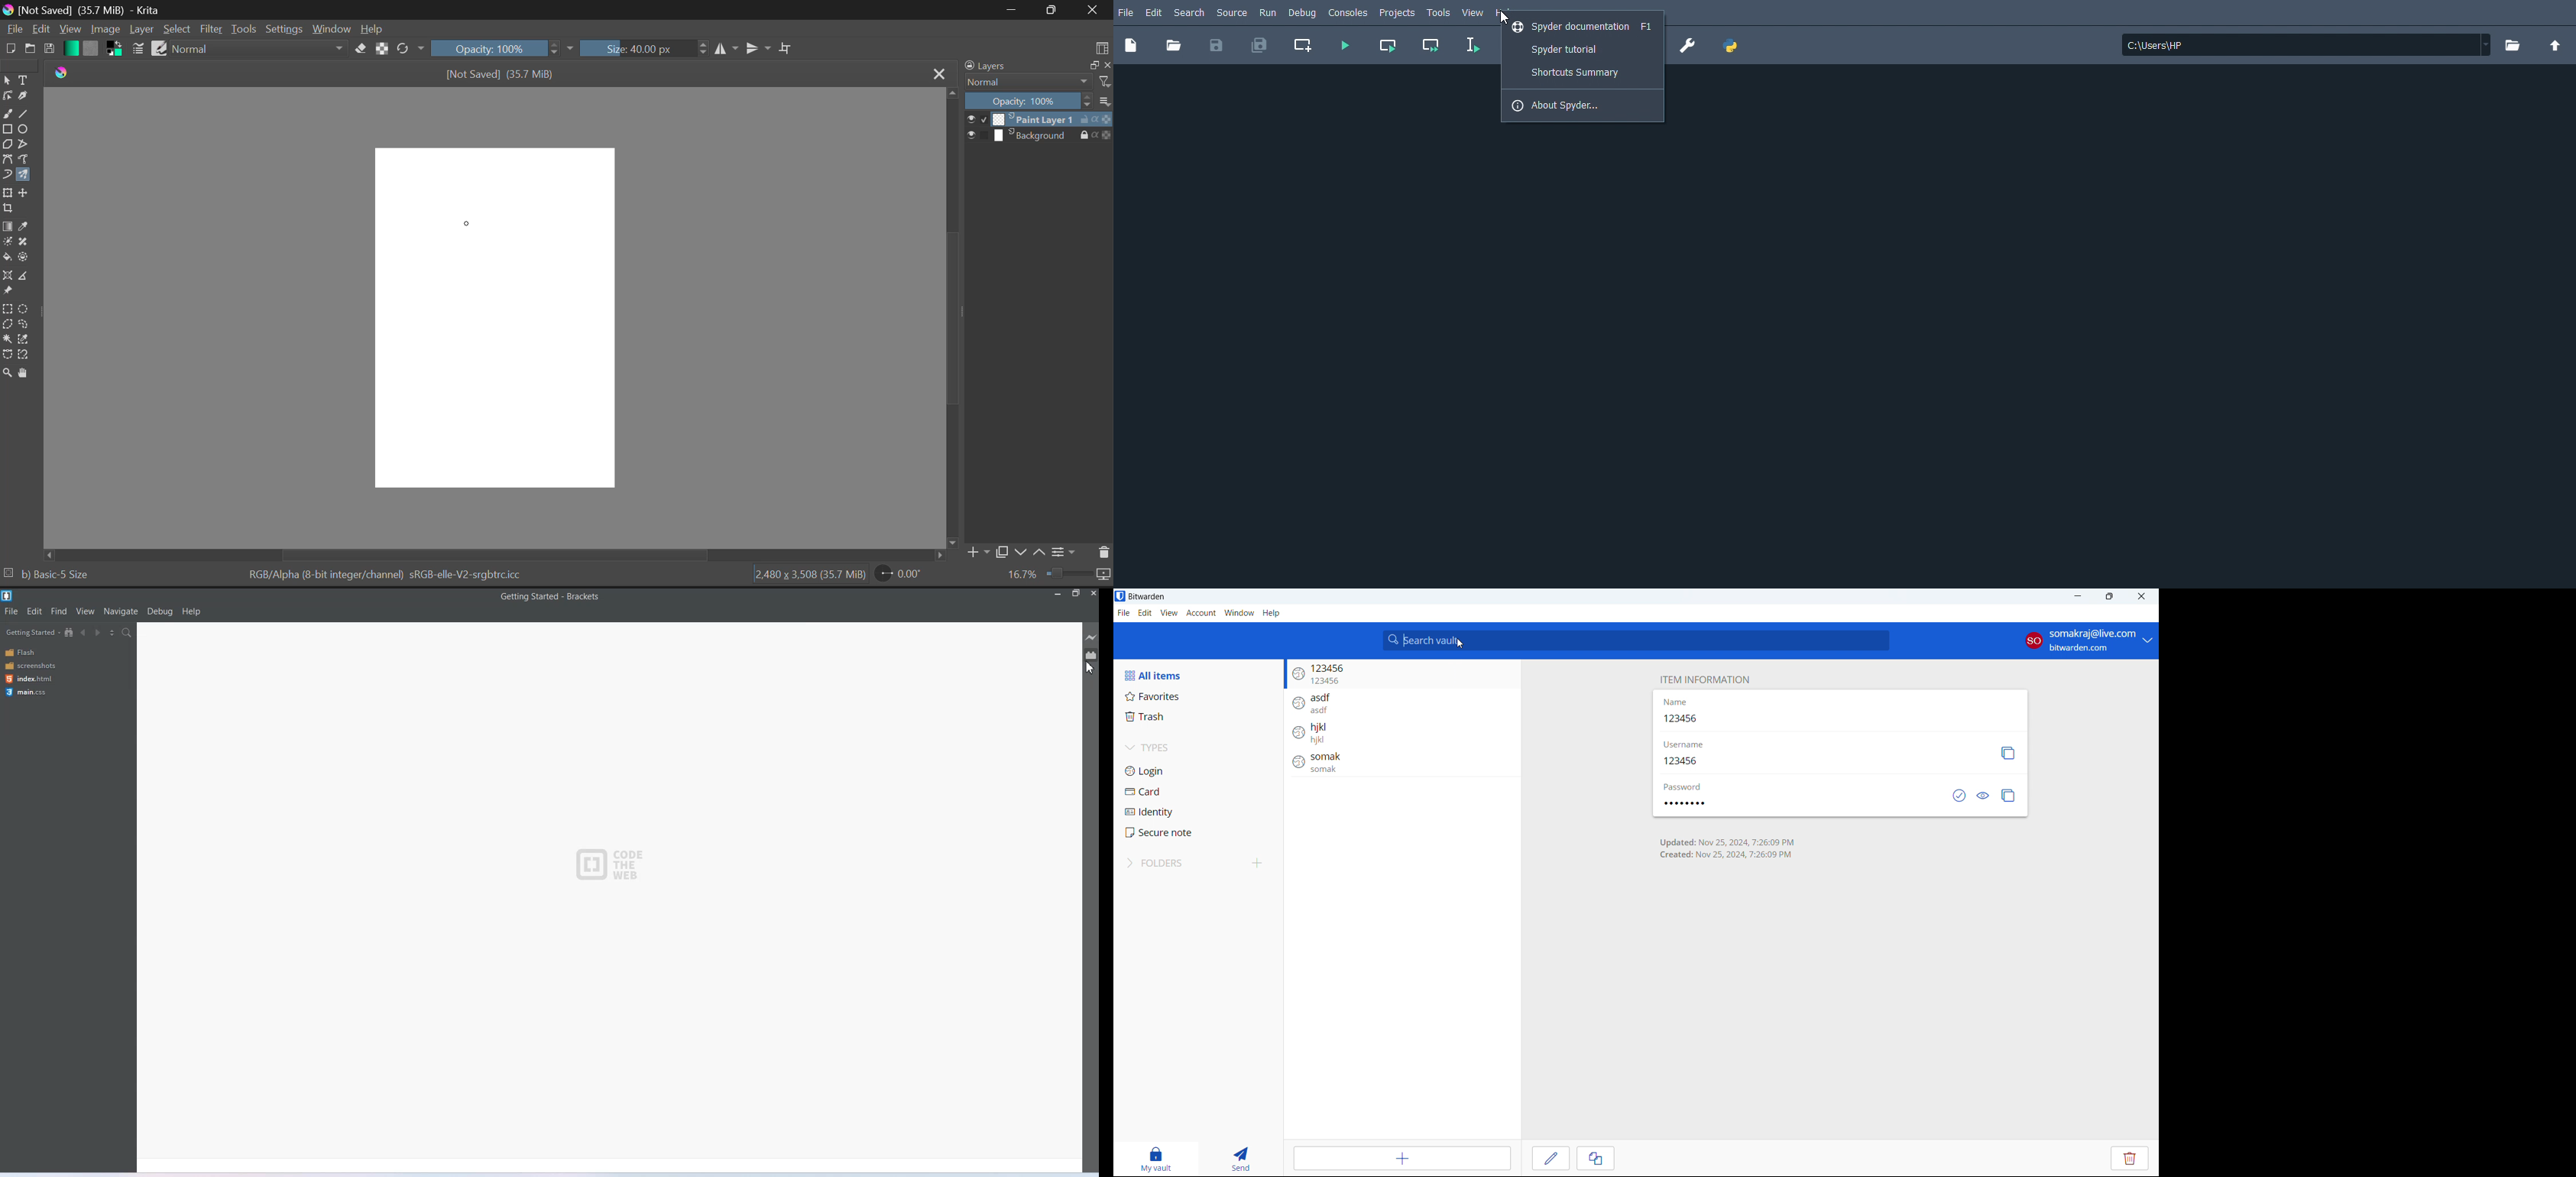 The height and width of the screenshot is (1204, 2576). Describe the element at coordinates (1563, 49) in the screenshot. I see `Spyder tutorial` at that location.